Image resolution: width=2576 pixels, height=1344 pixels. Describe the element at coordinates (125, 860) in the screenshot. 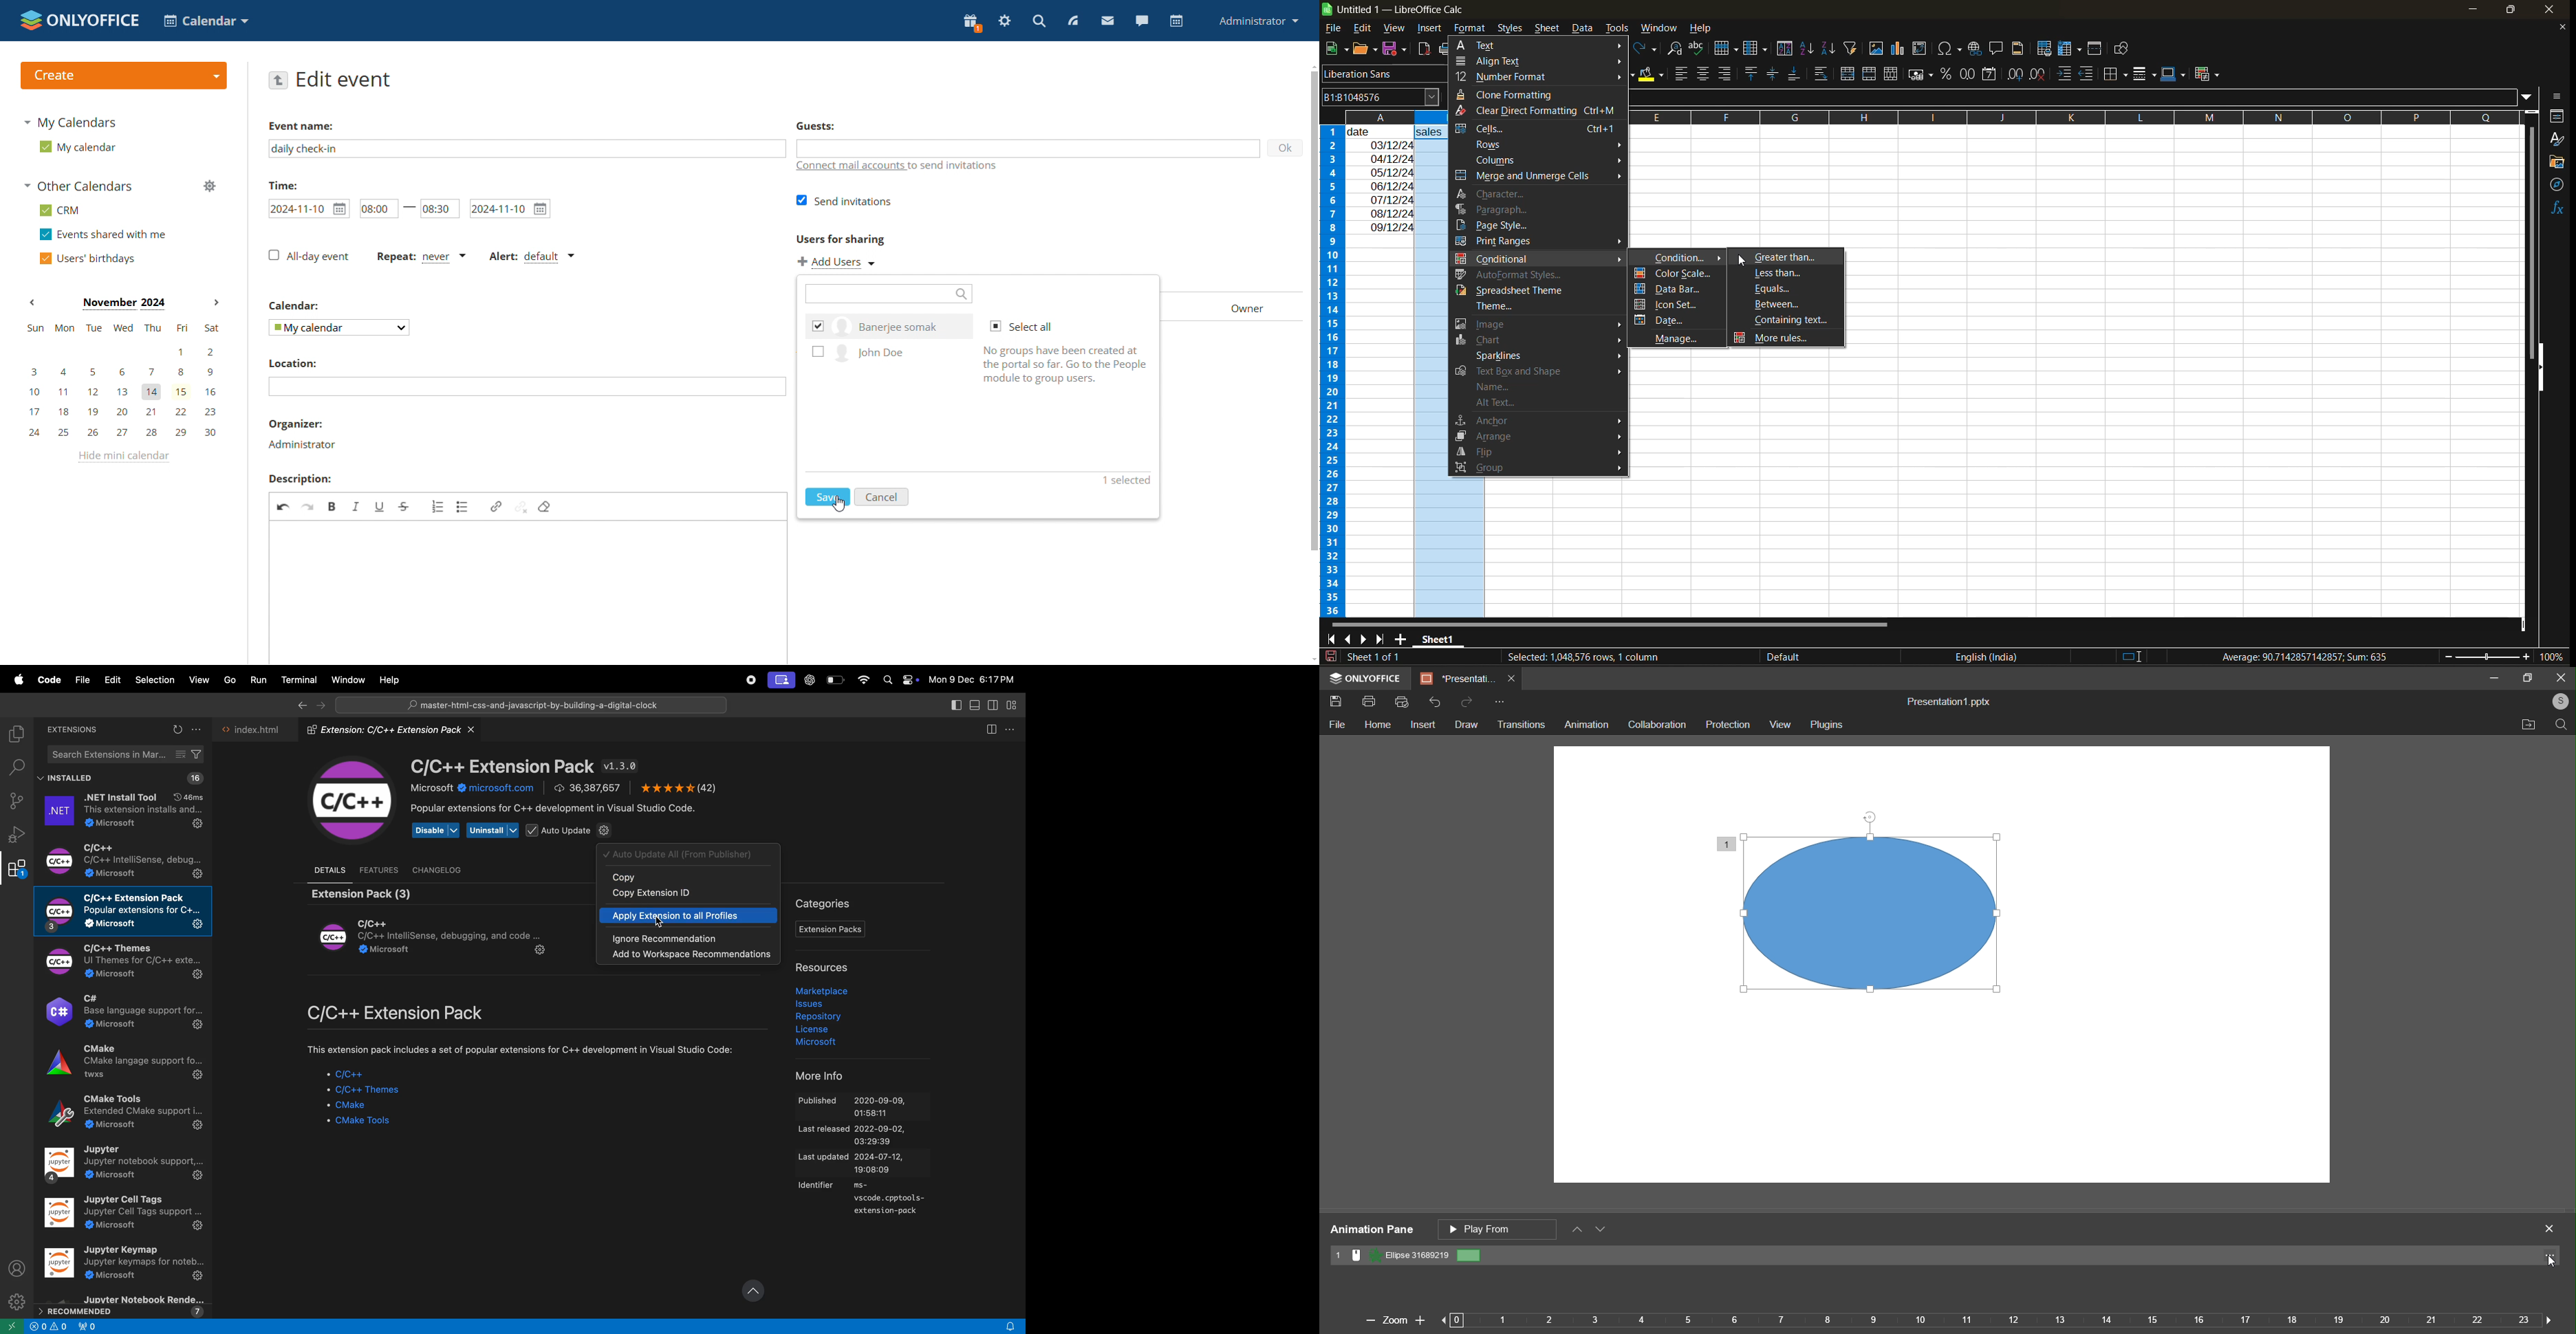

I see `c/C++ extesnsiomns` at that location.